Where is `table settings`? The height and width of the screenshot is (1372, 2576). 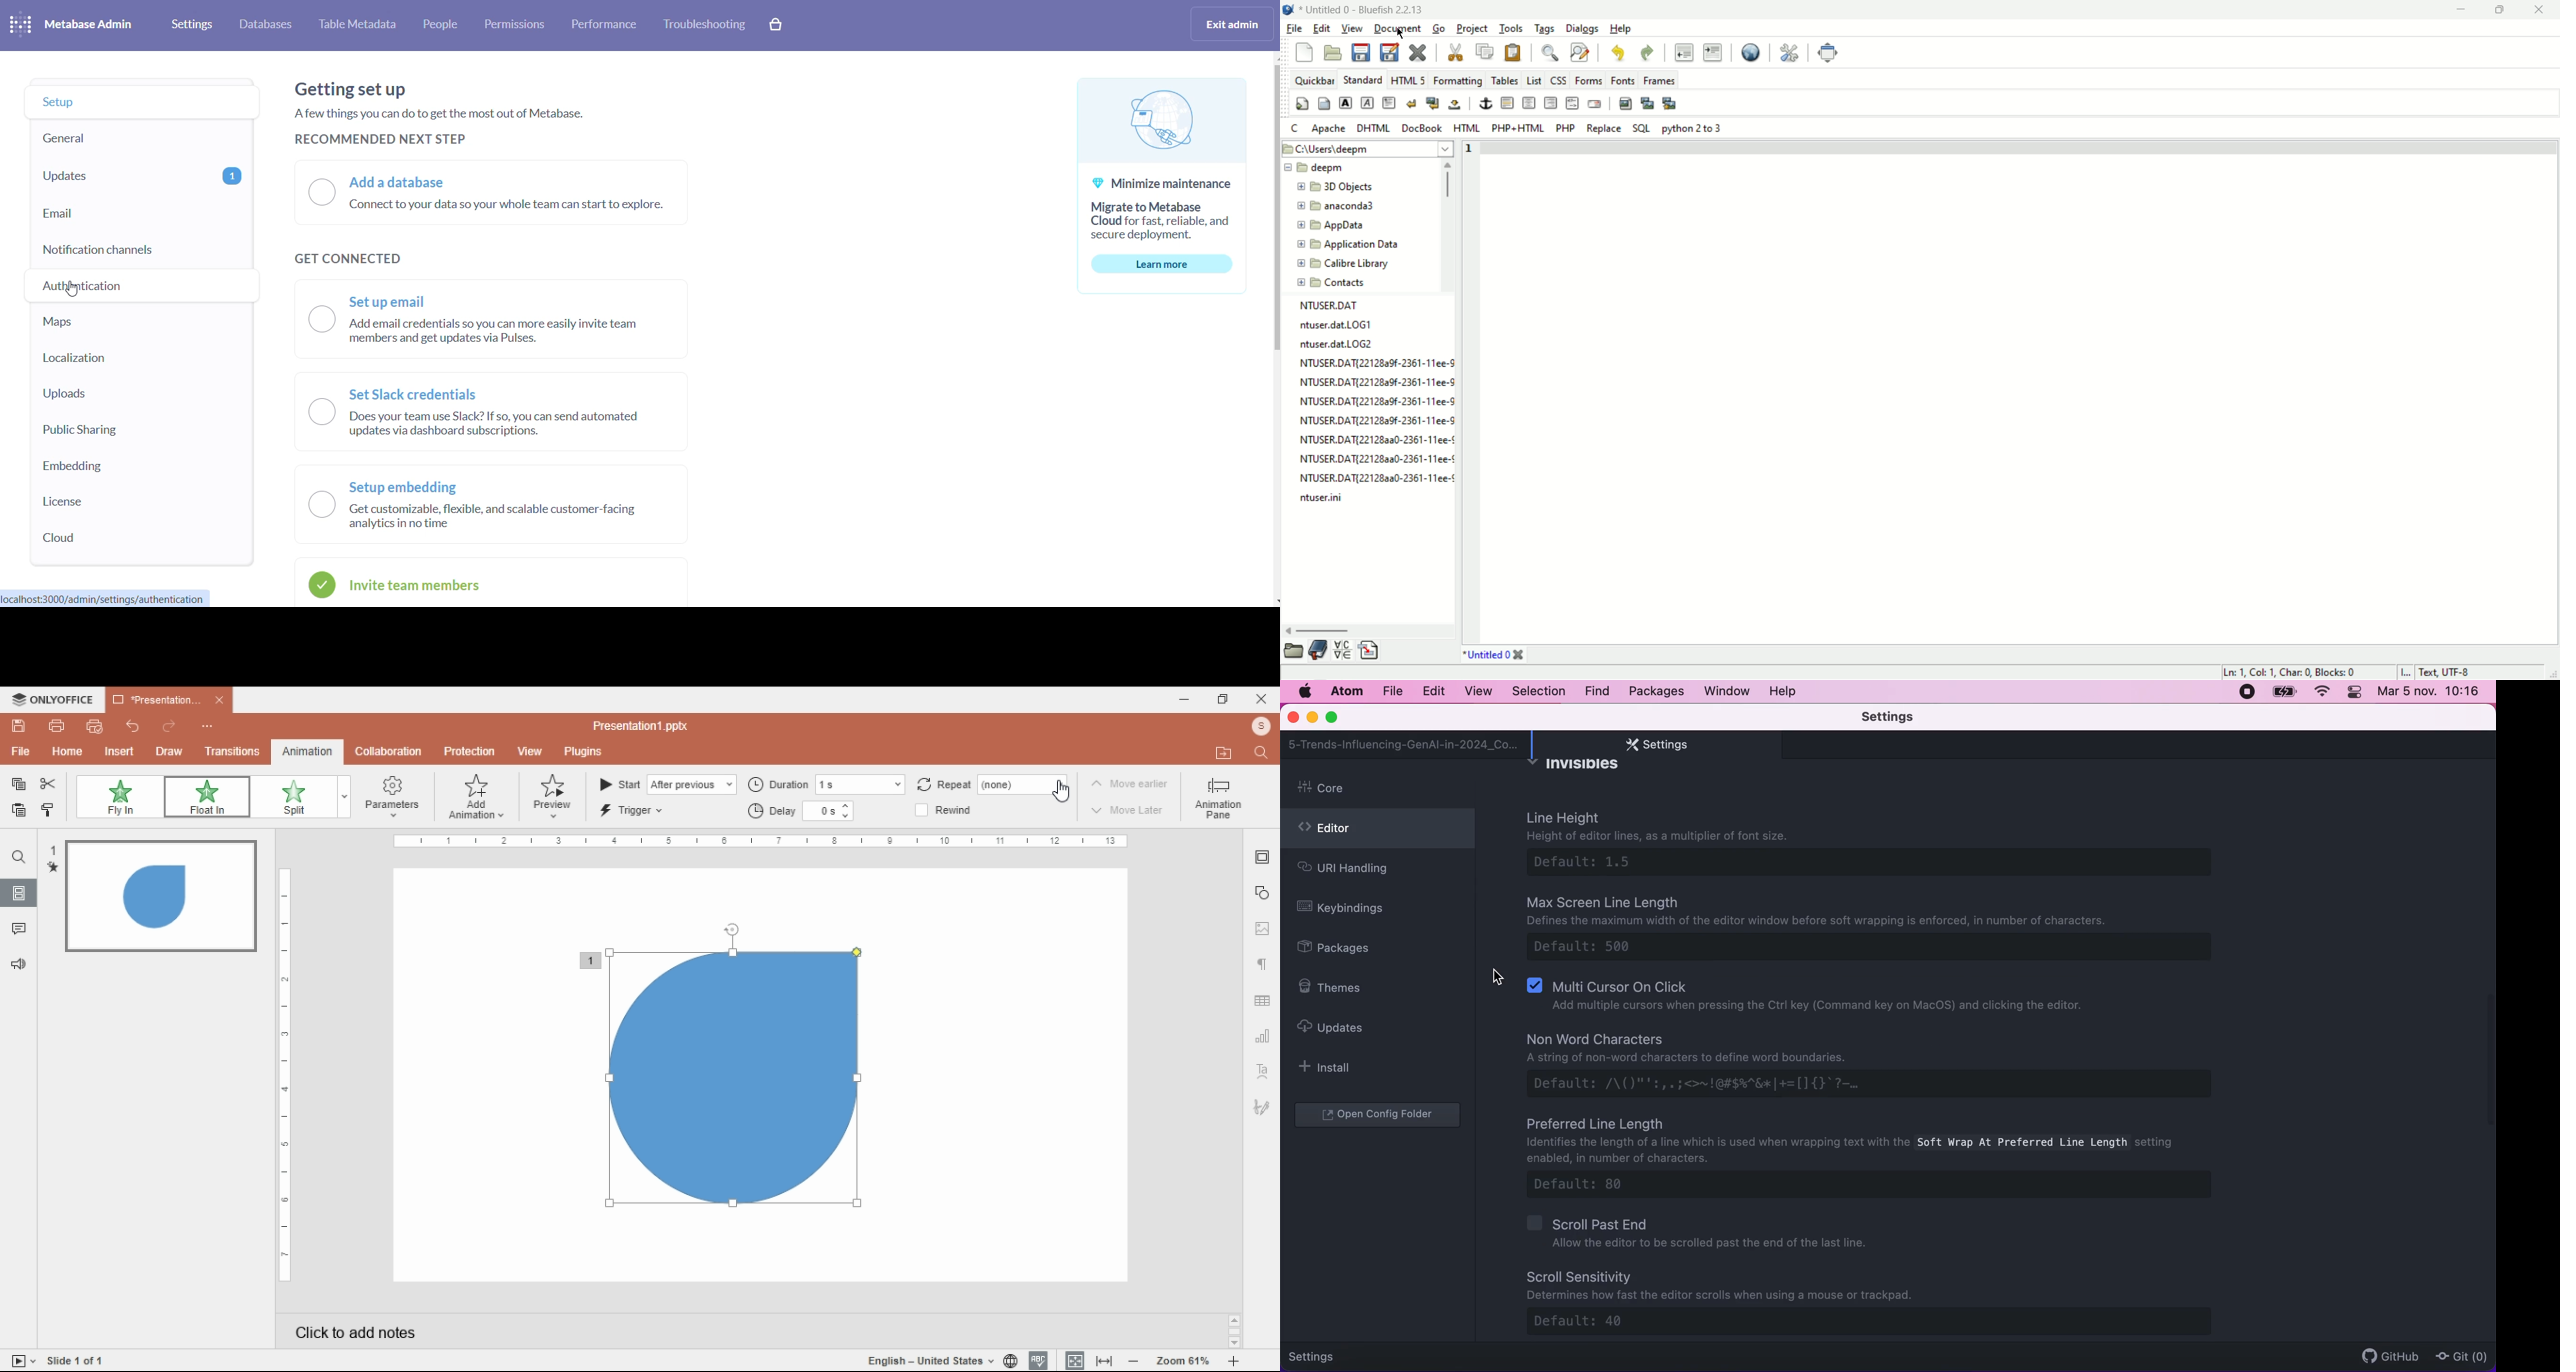 table settings is located at coordinates (1262, 998).